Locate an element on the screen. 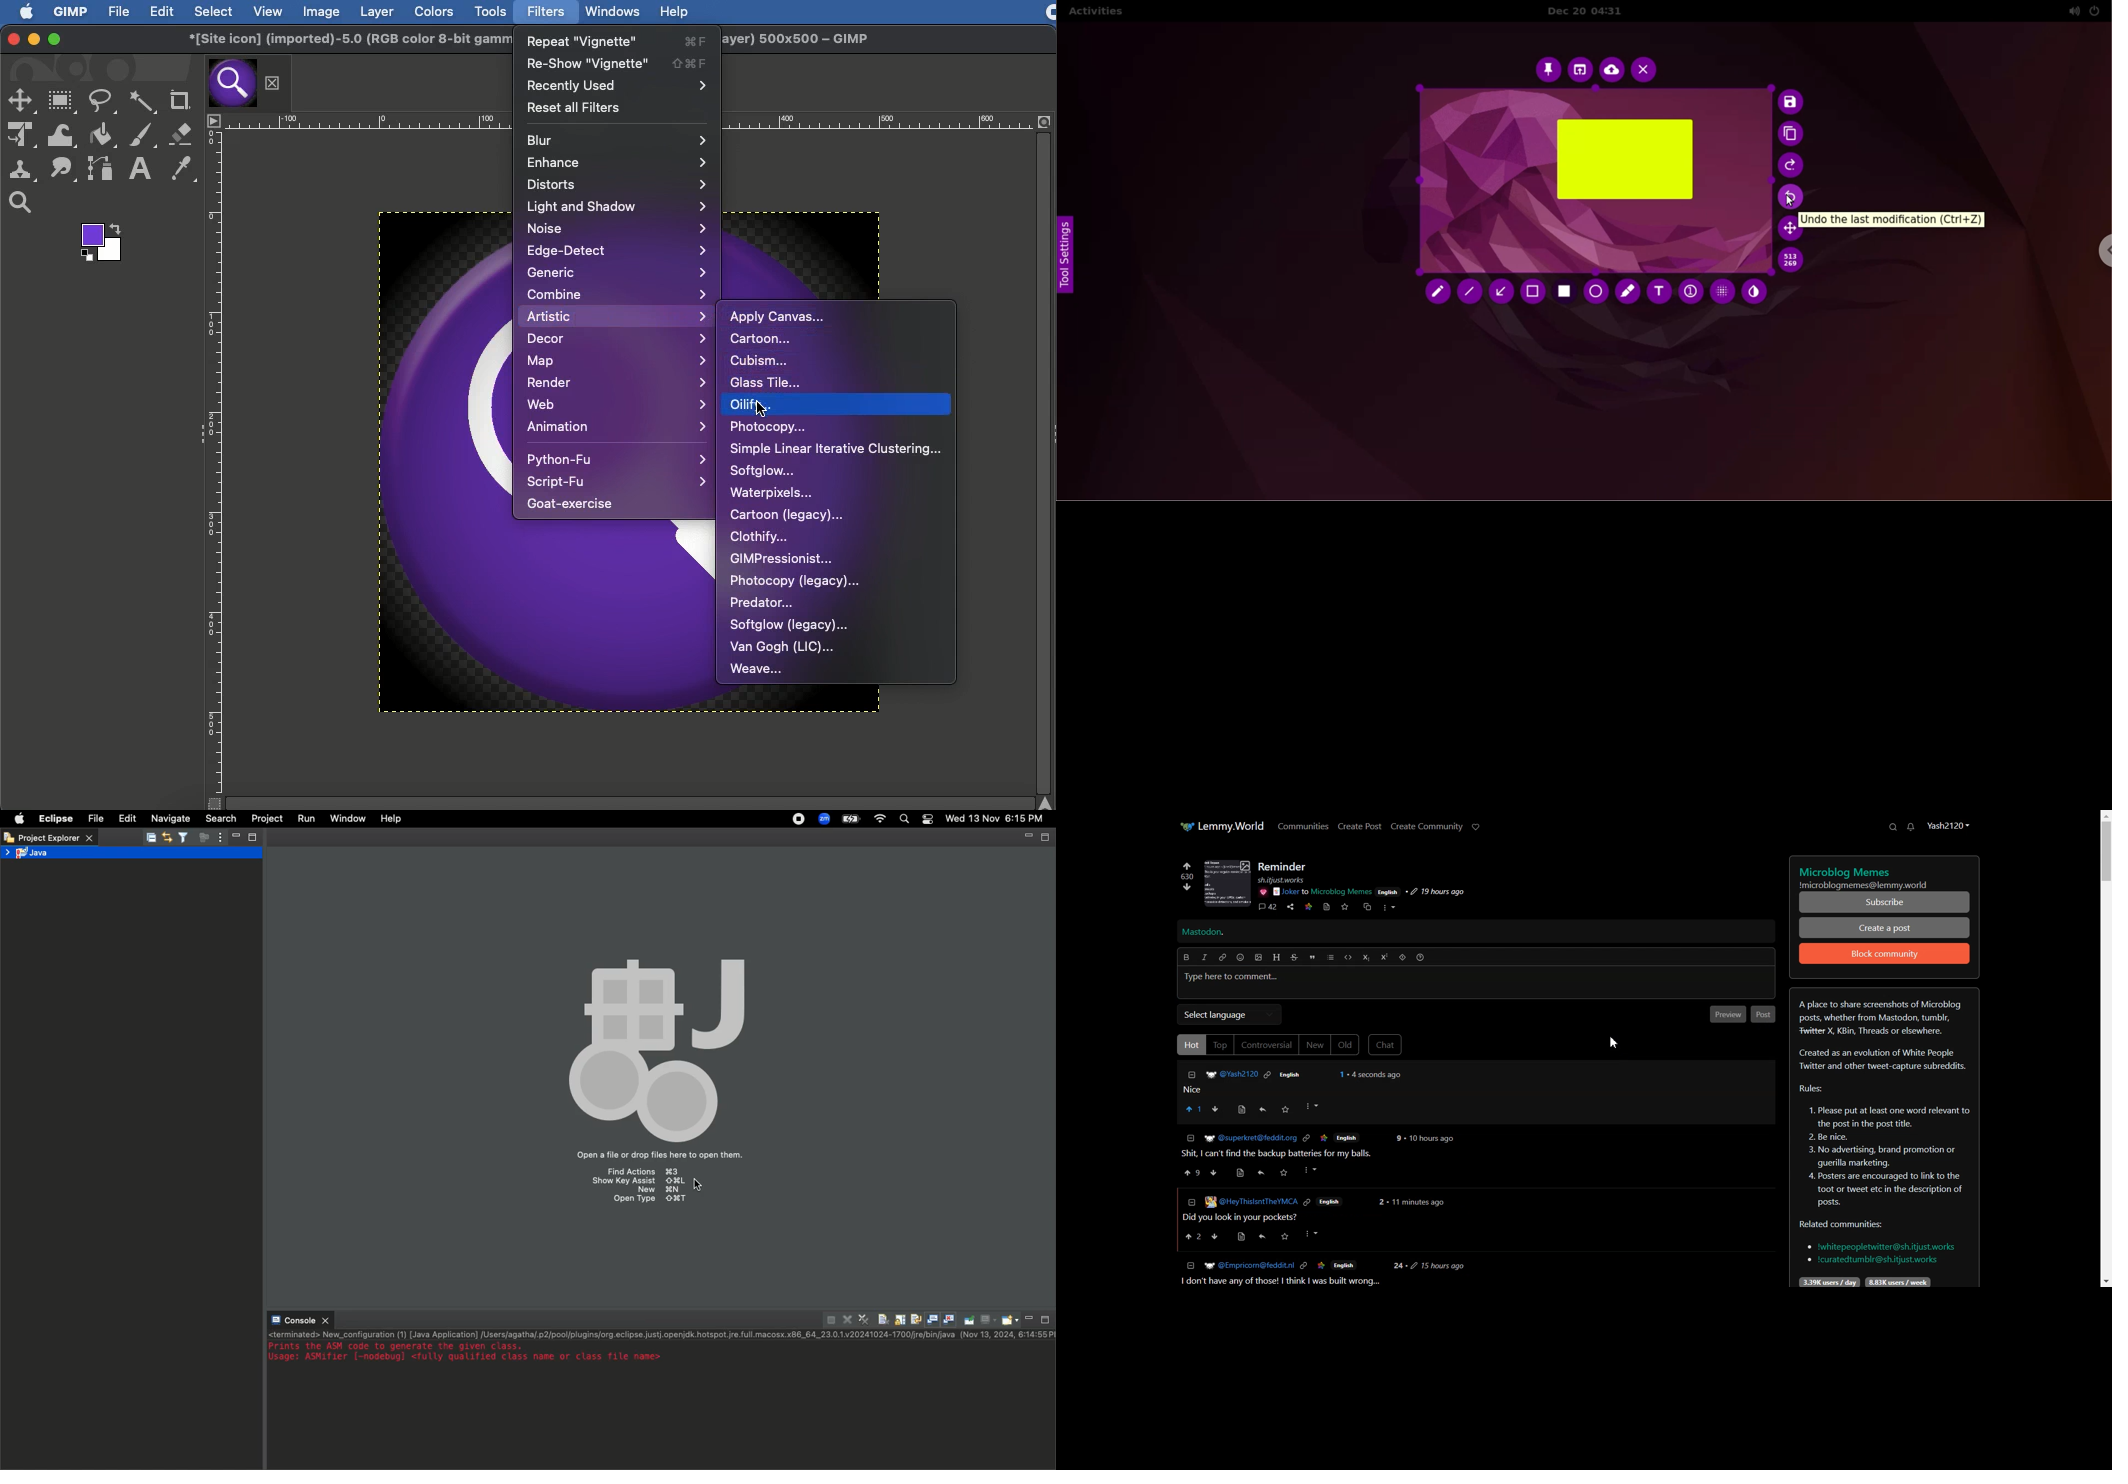 The height and width of the screenshot is (1484, 2128). Shit, | cant find the backup batteries for my balls. is located at coordinates (1279, 1155).